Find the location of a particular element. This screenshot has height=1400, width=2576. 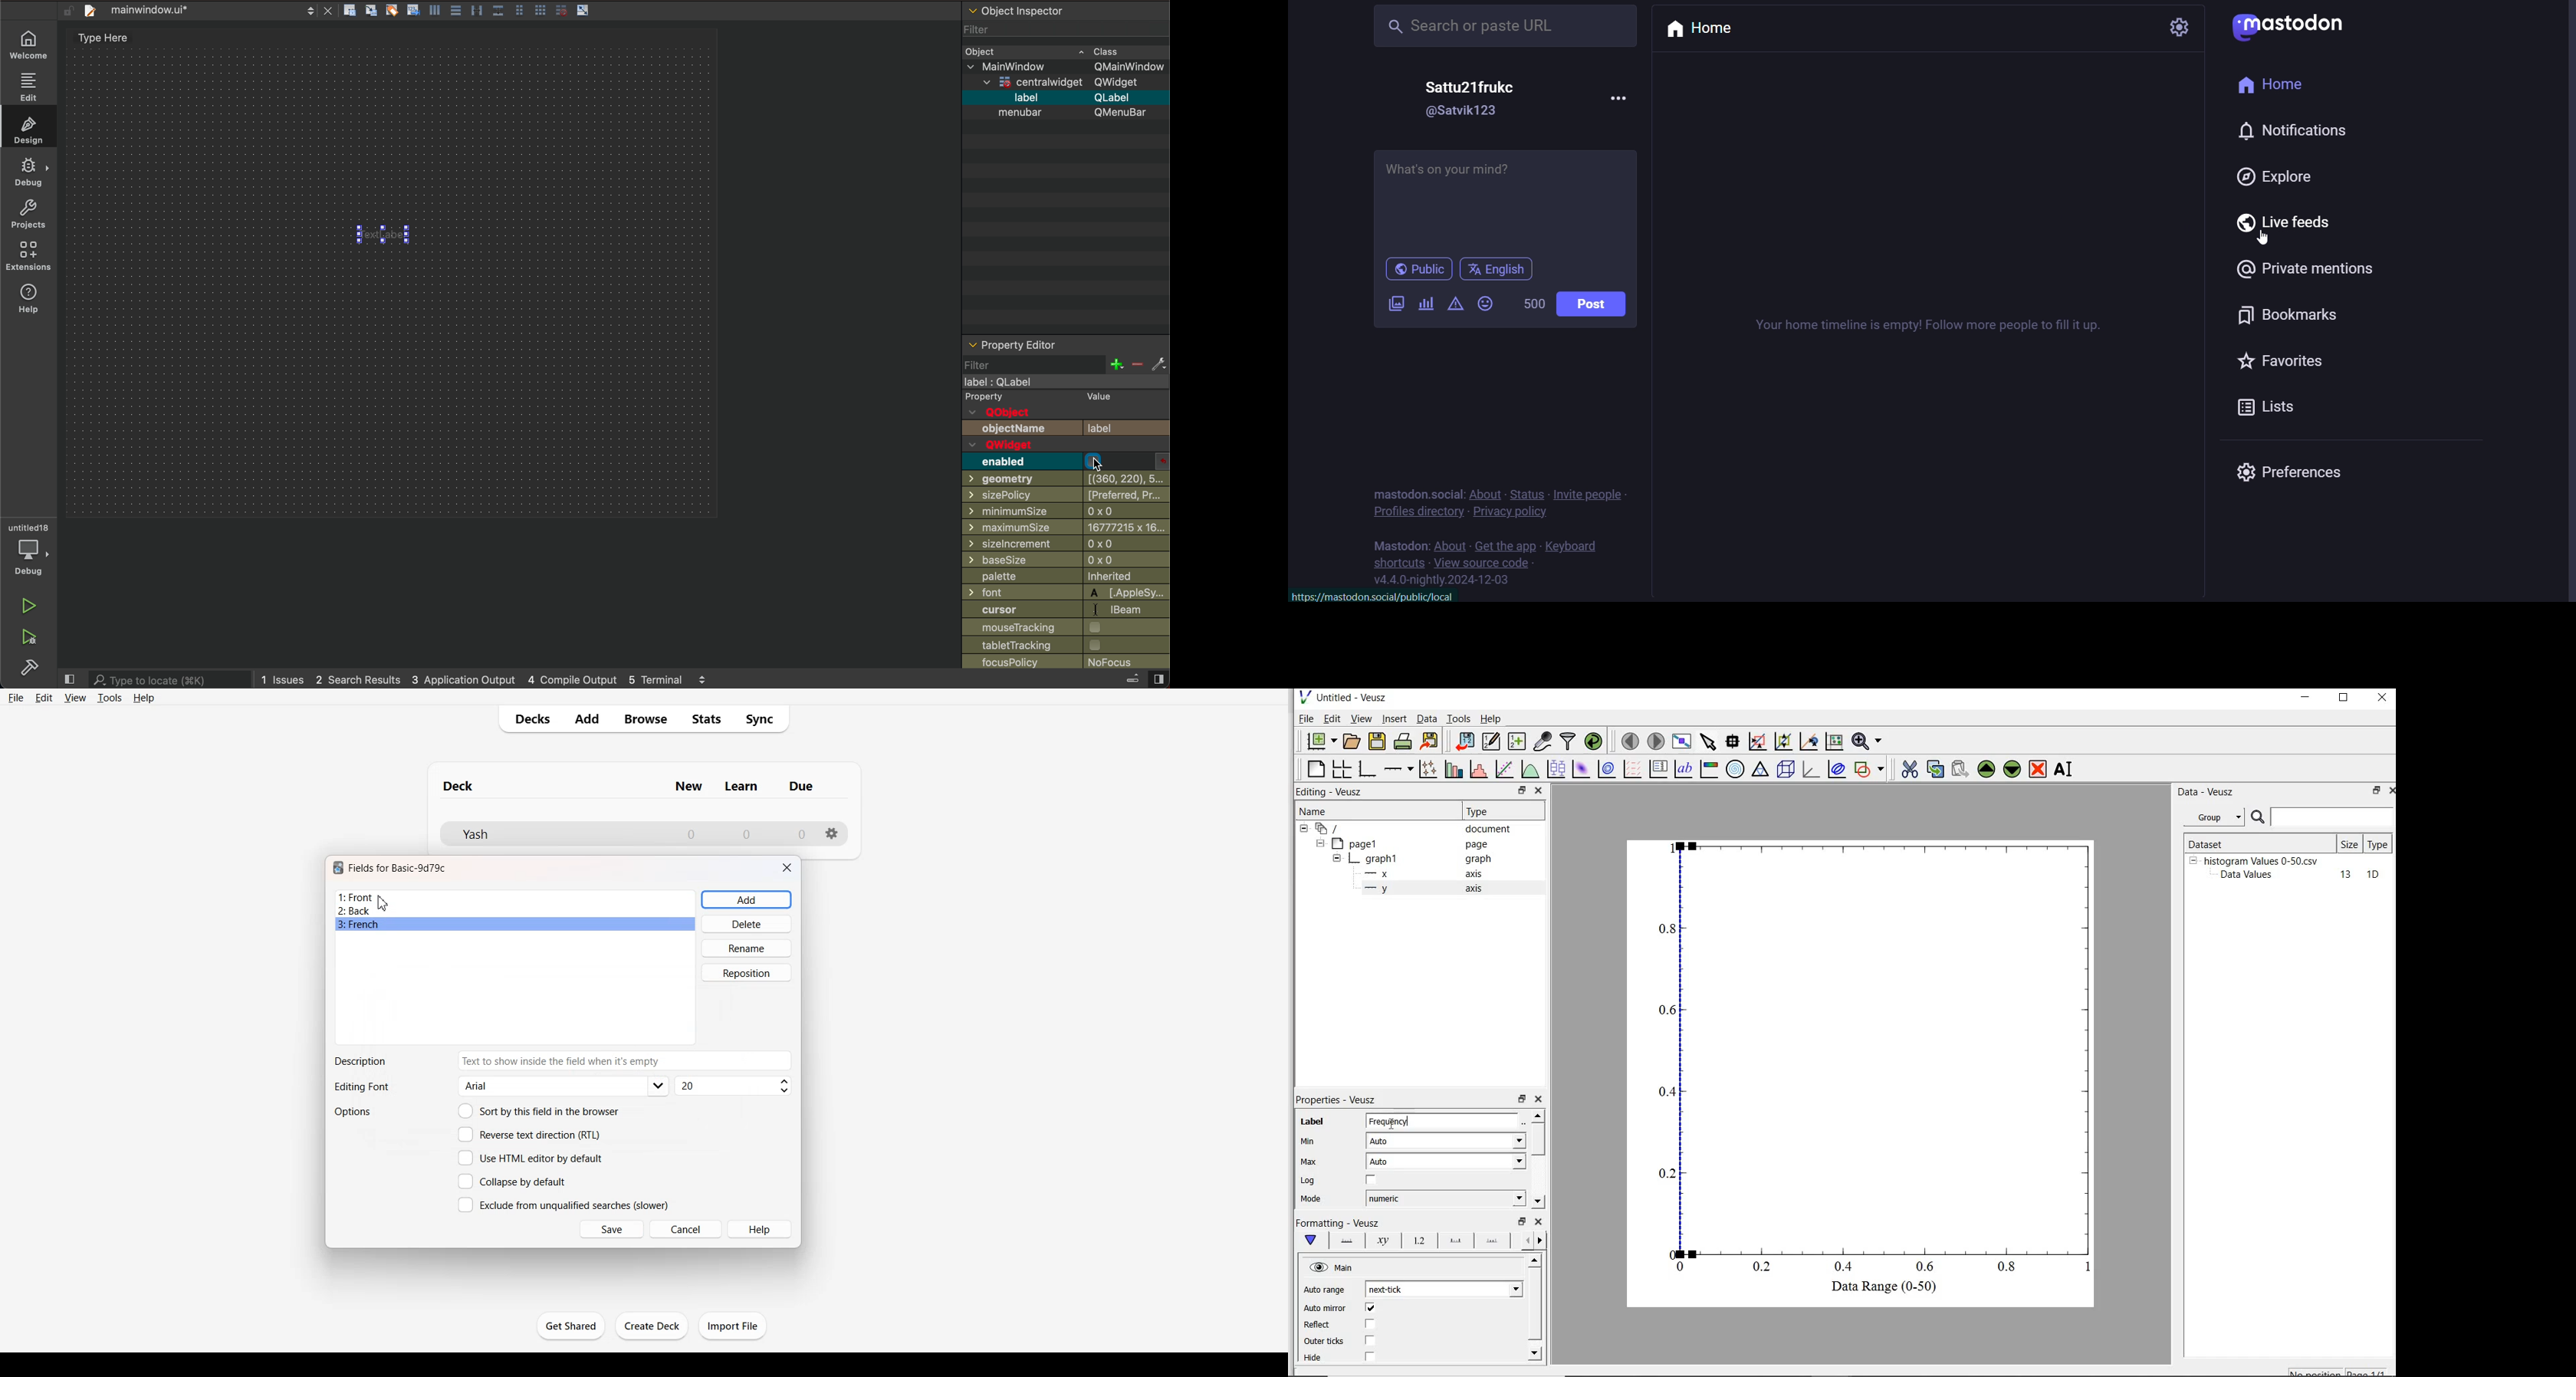

Cancel is located at coordinates (686, 1229).